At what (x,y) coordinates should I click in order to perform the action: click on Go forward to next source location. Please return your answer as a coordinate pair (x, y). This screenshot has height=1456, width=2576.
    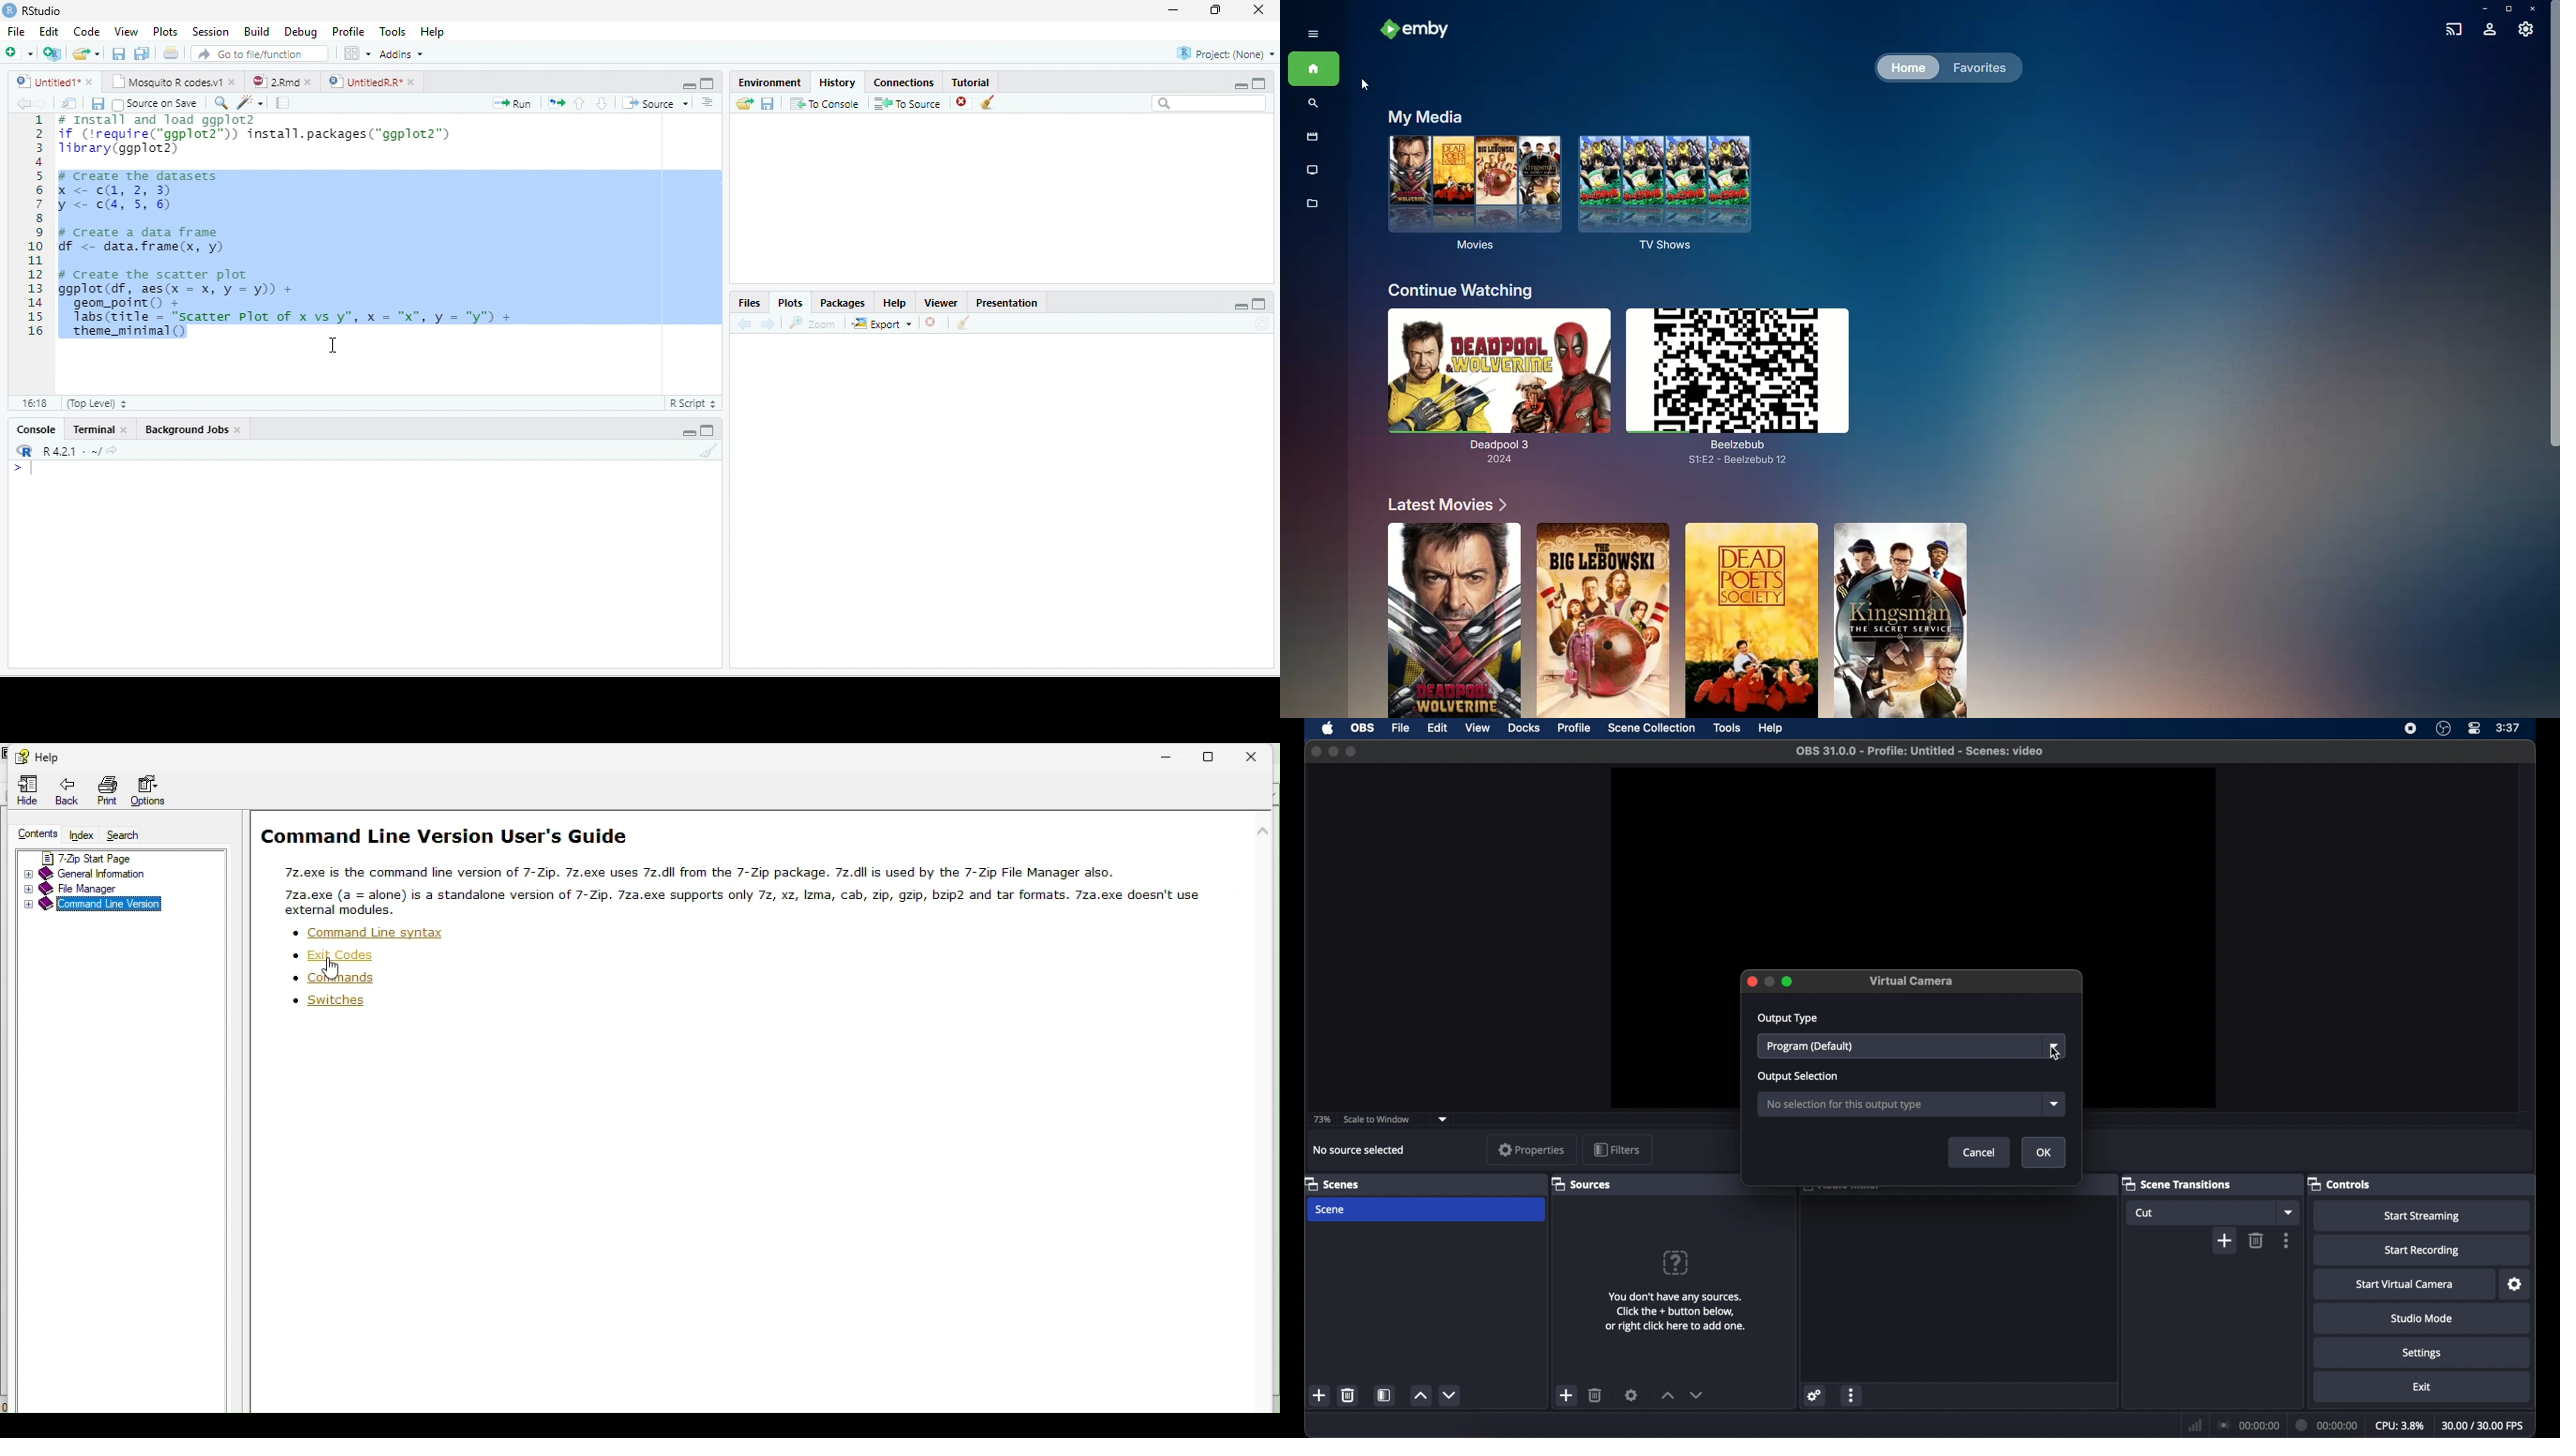
    Looking at the image, I should click on (41, 104).